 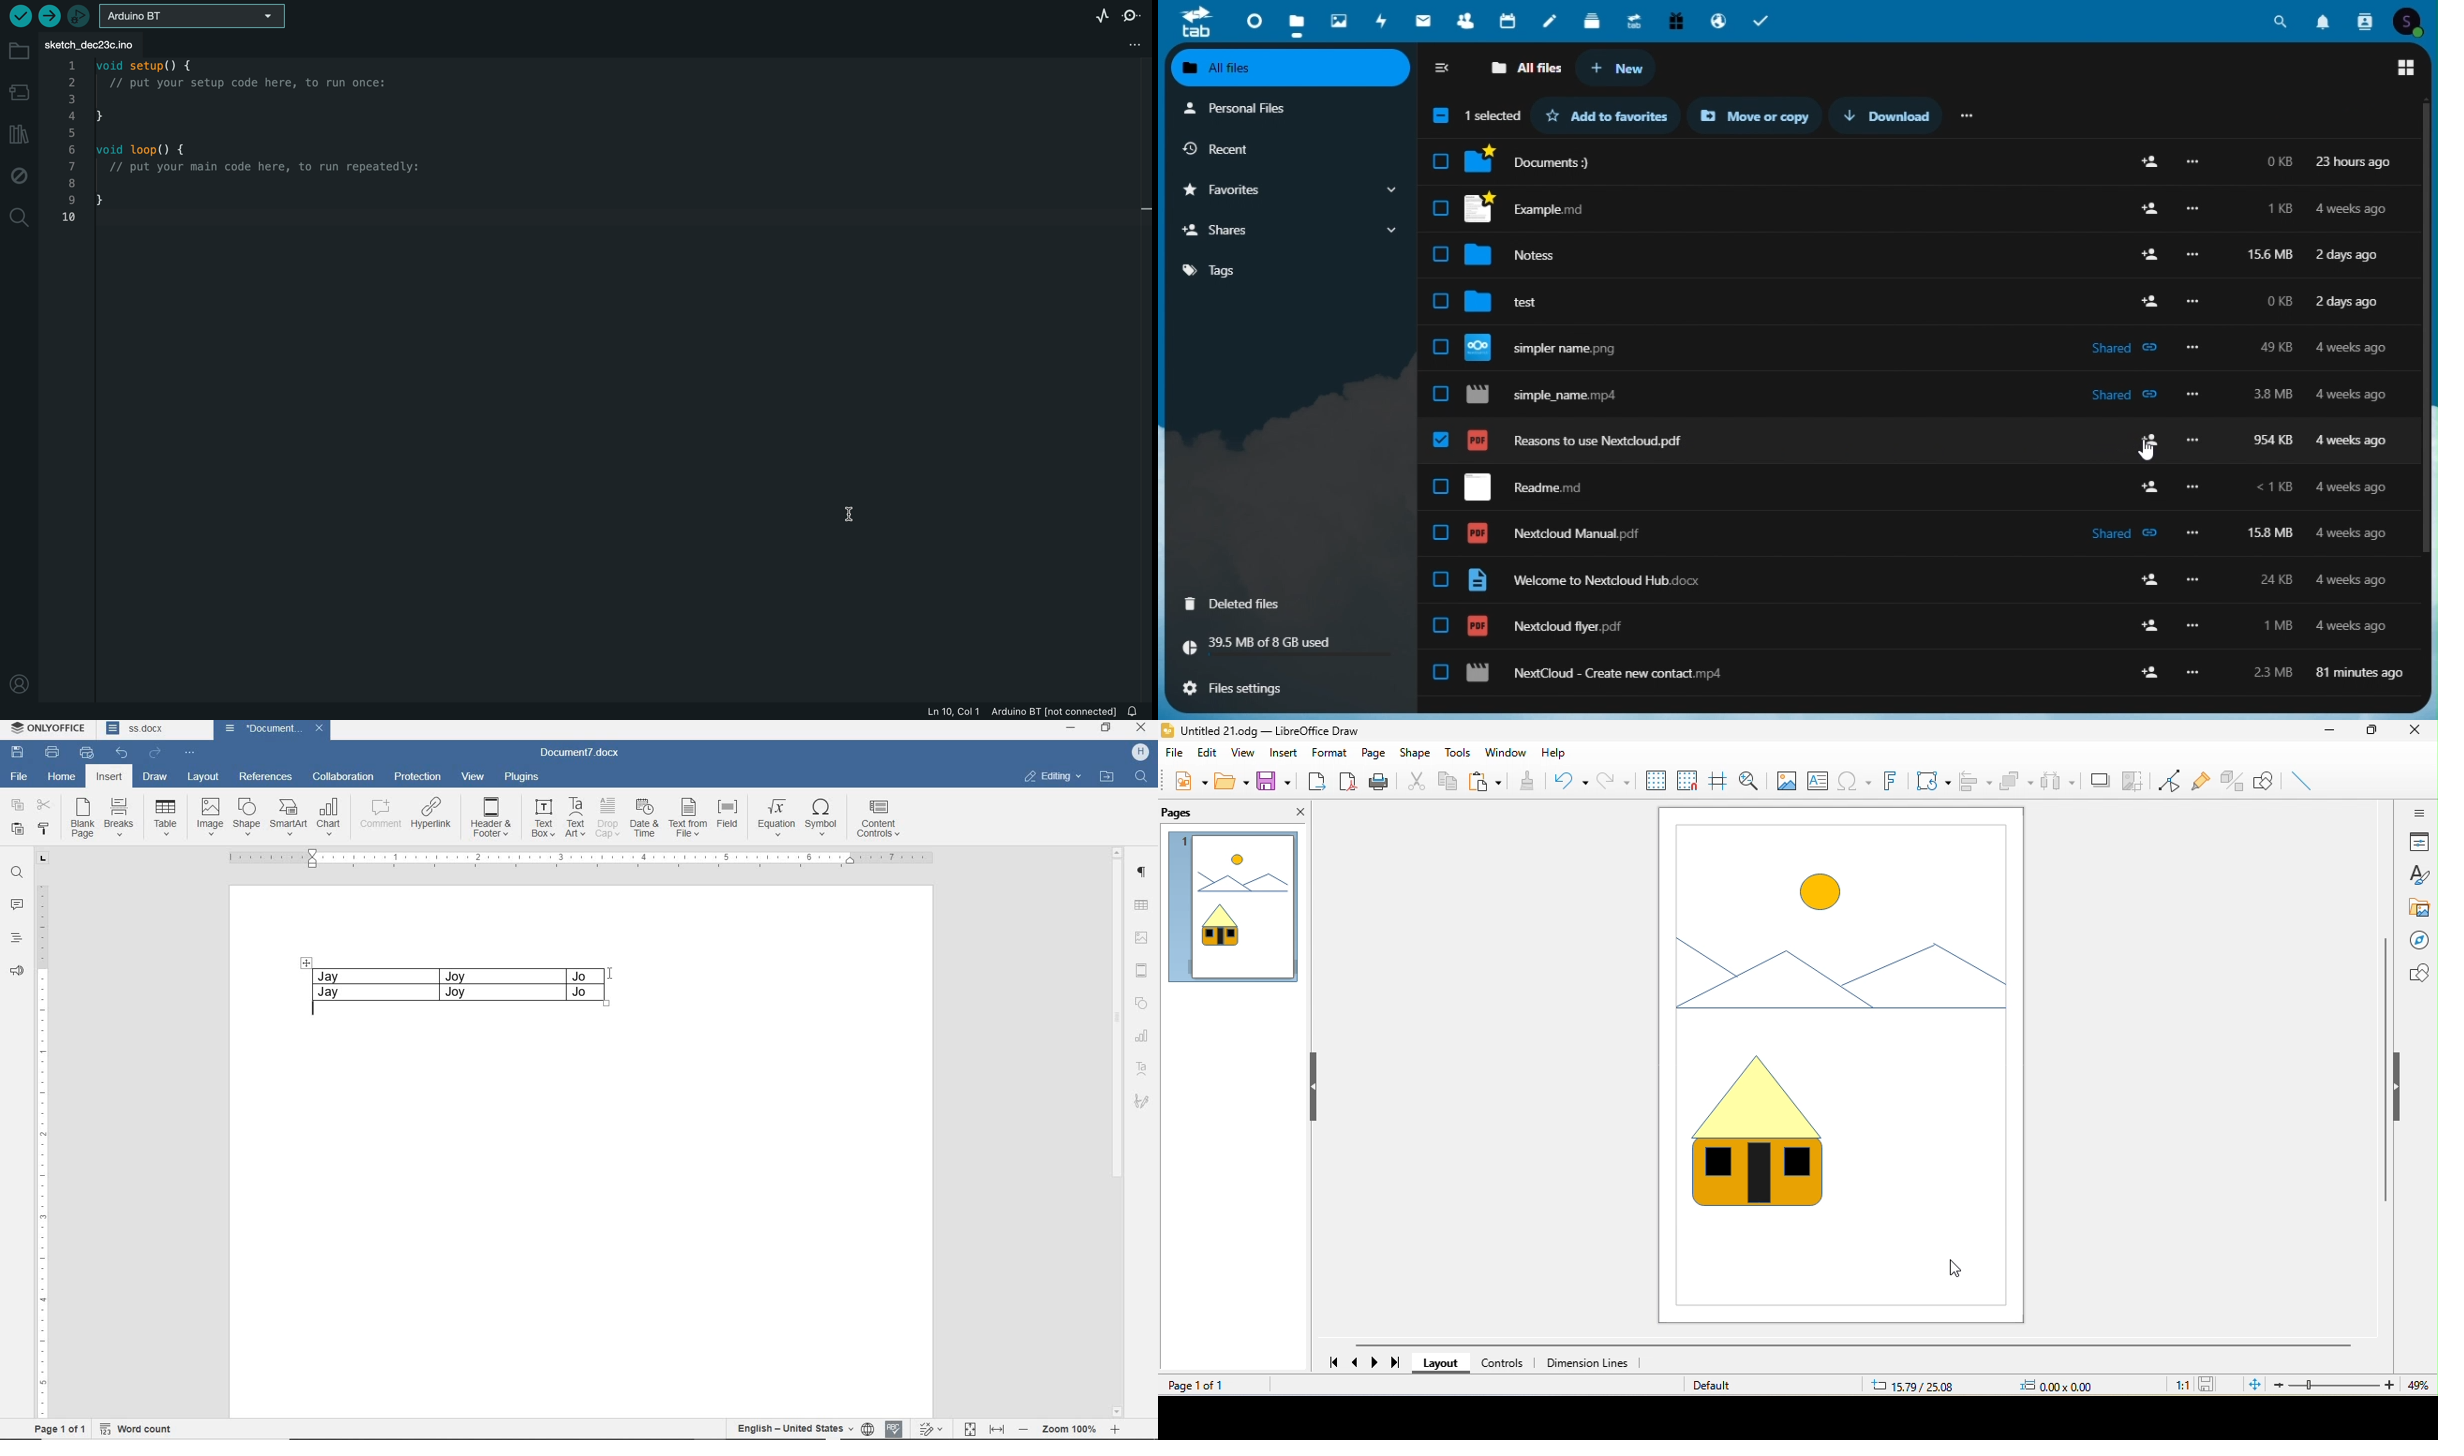 What do you see at coordinates (2267, 671) in the screenshot?
I see `2.3 mb` at bounding box center [2267, 671].